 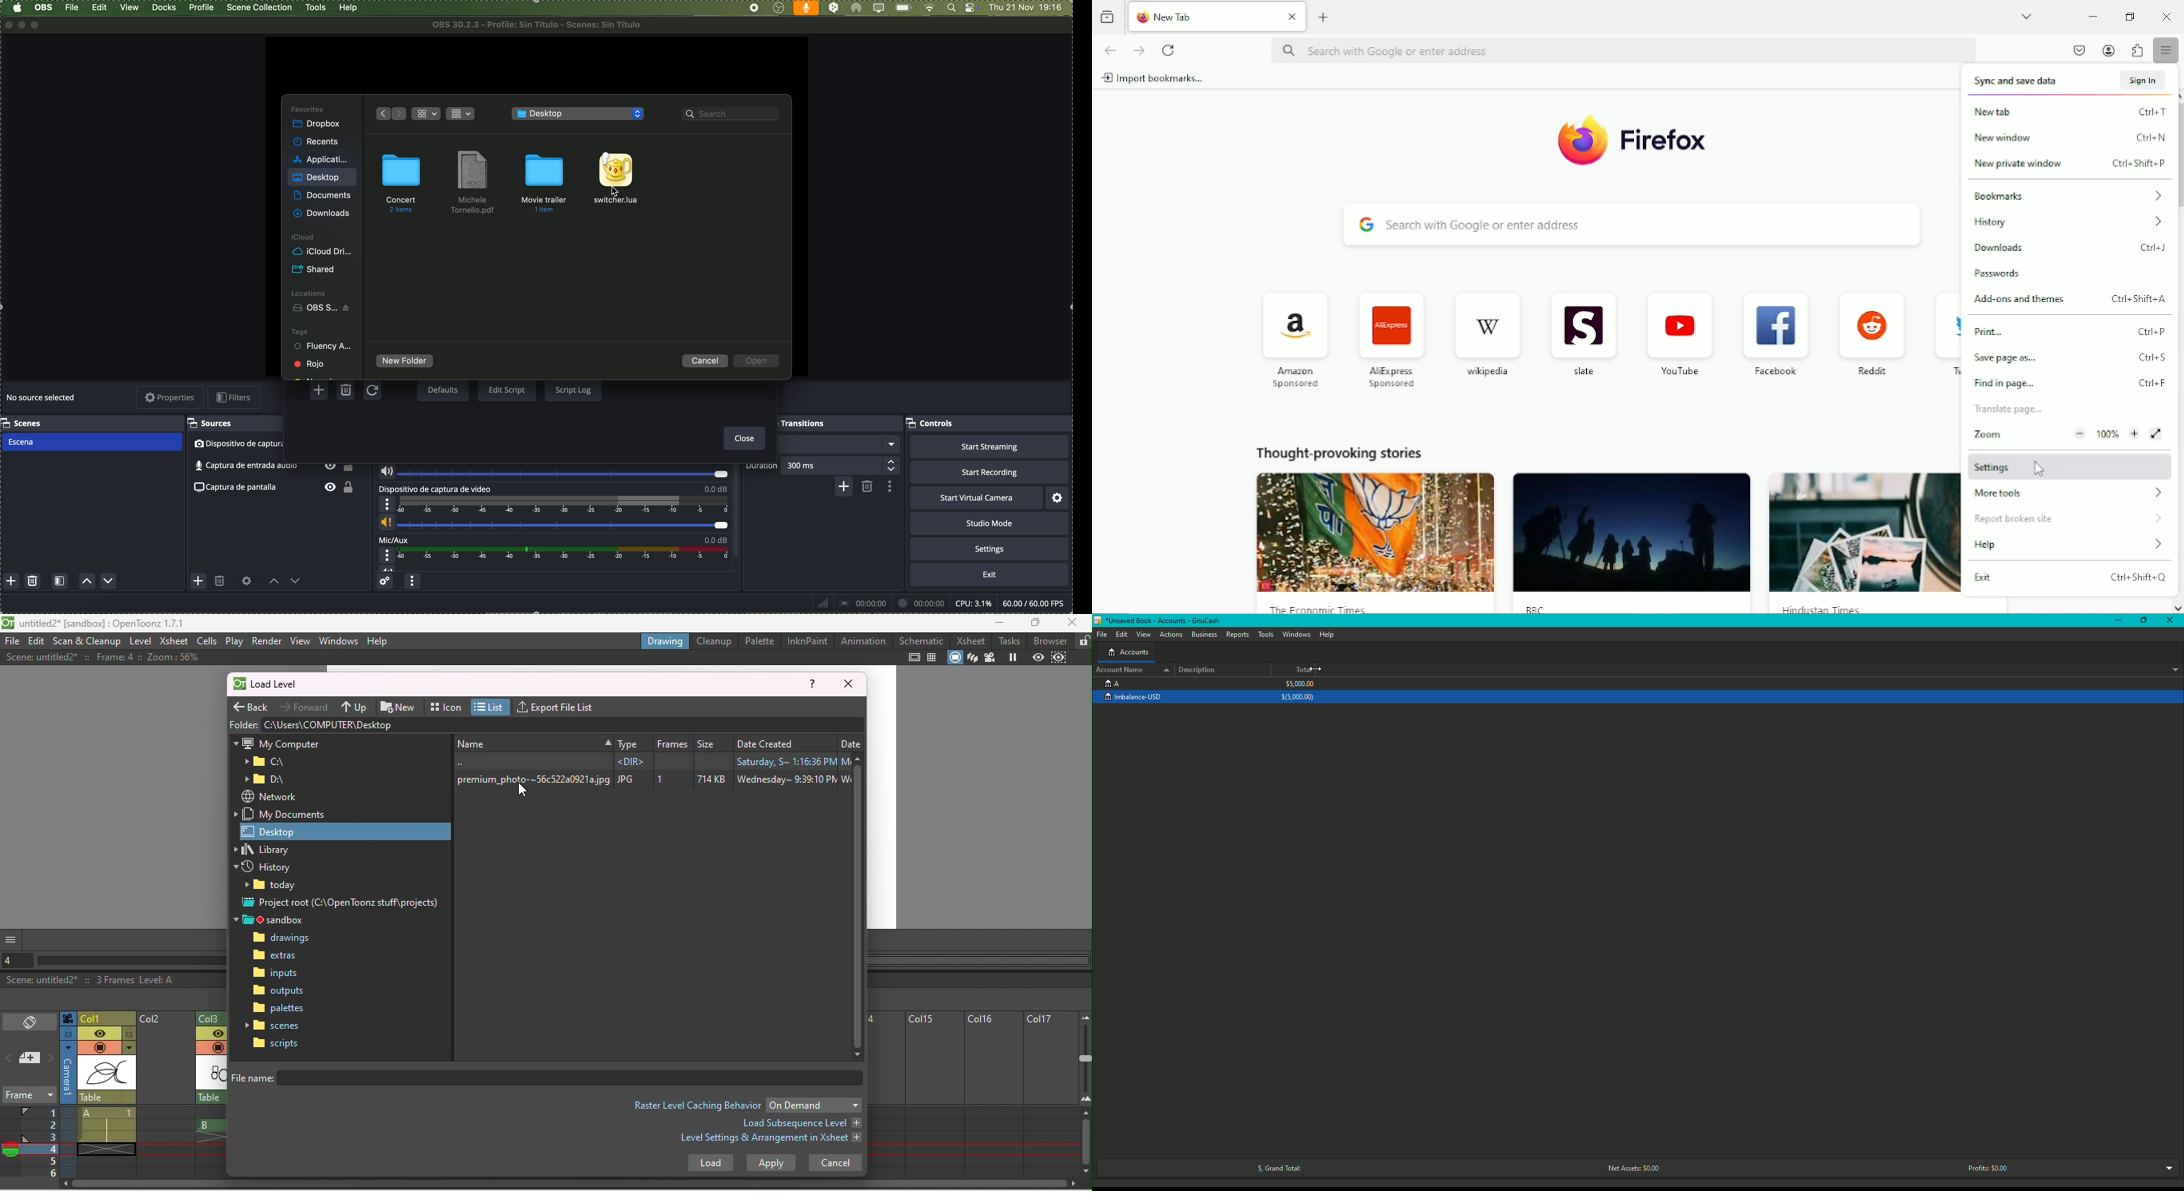 What do you see at coordinates (733, 115) in the screenshot?
I see `search bar` at bounding box center [733, 115].